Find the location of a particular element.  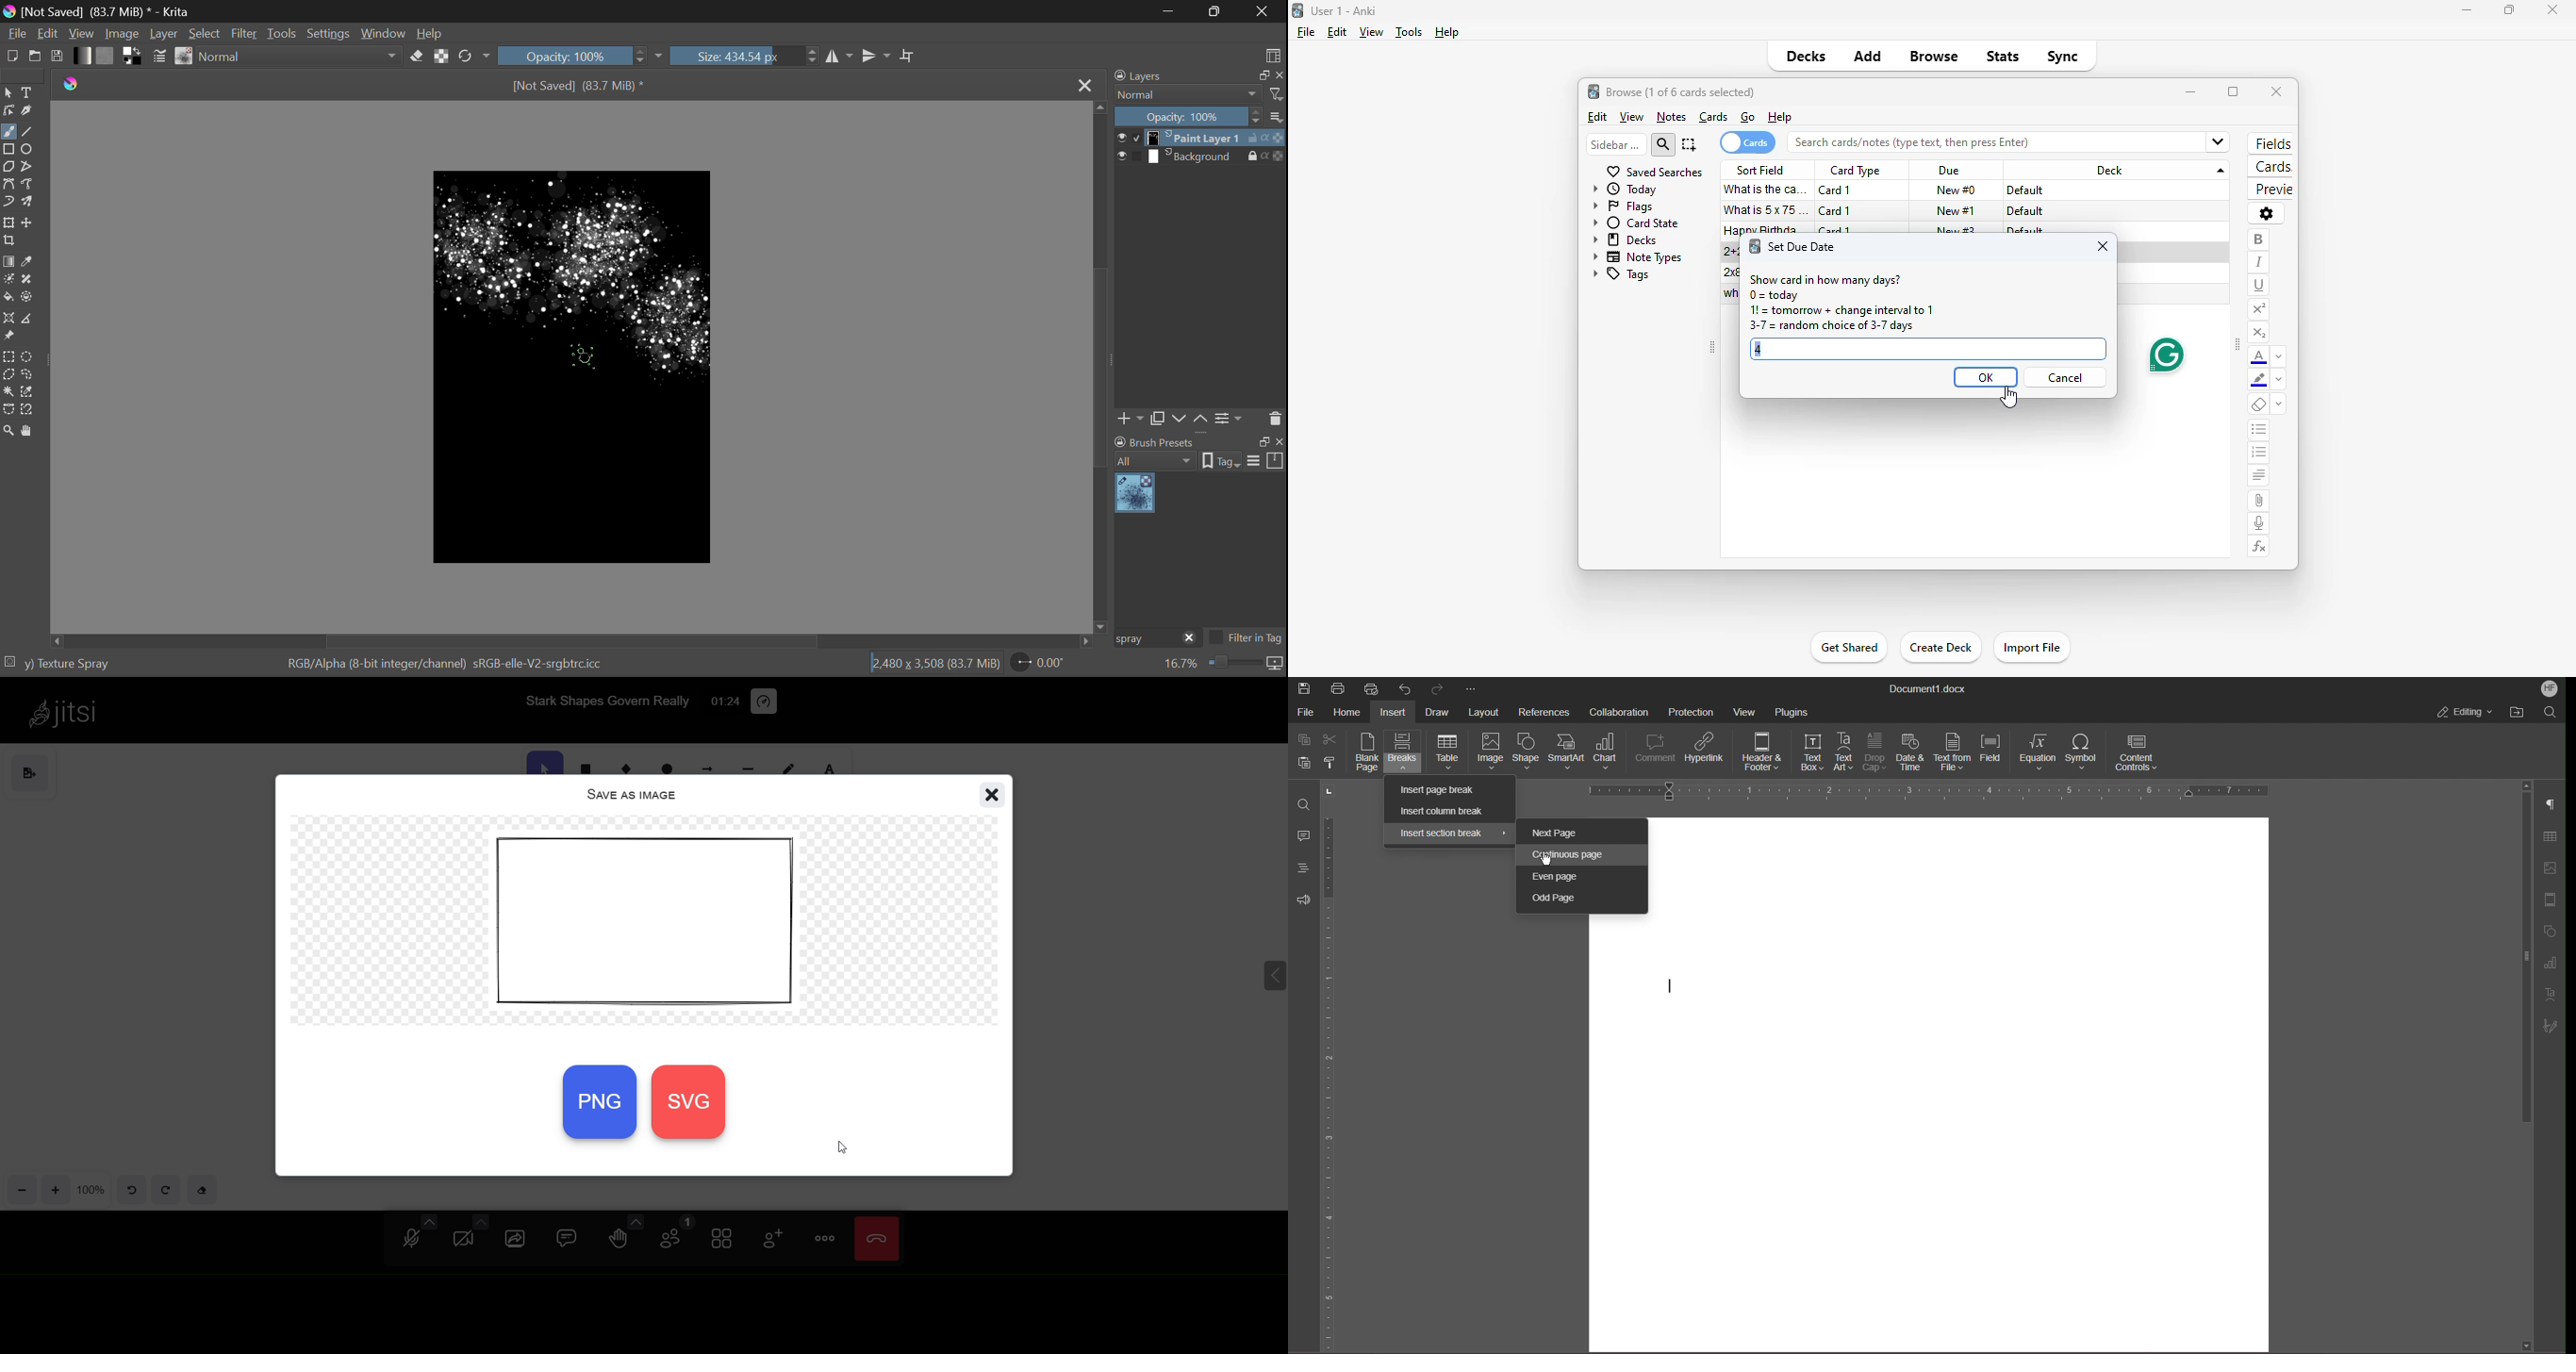

Freehand Path Tool is located at coordinates (28, 184).